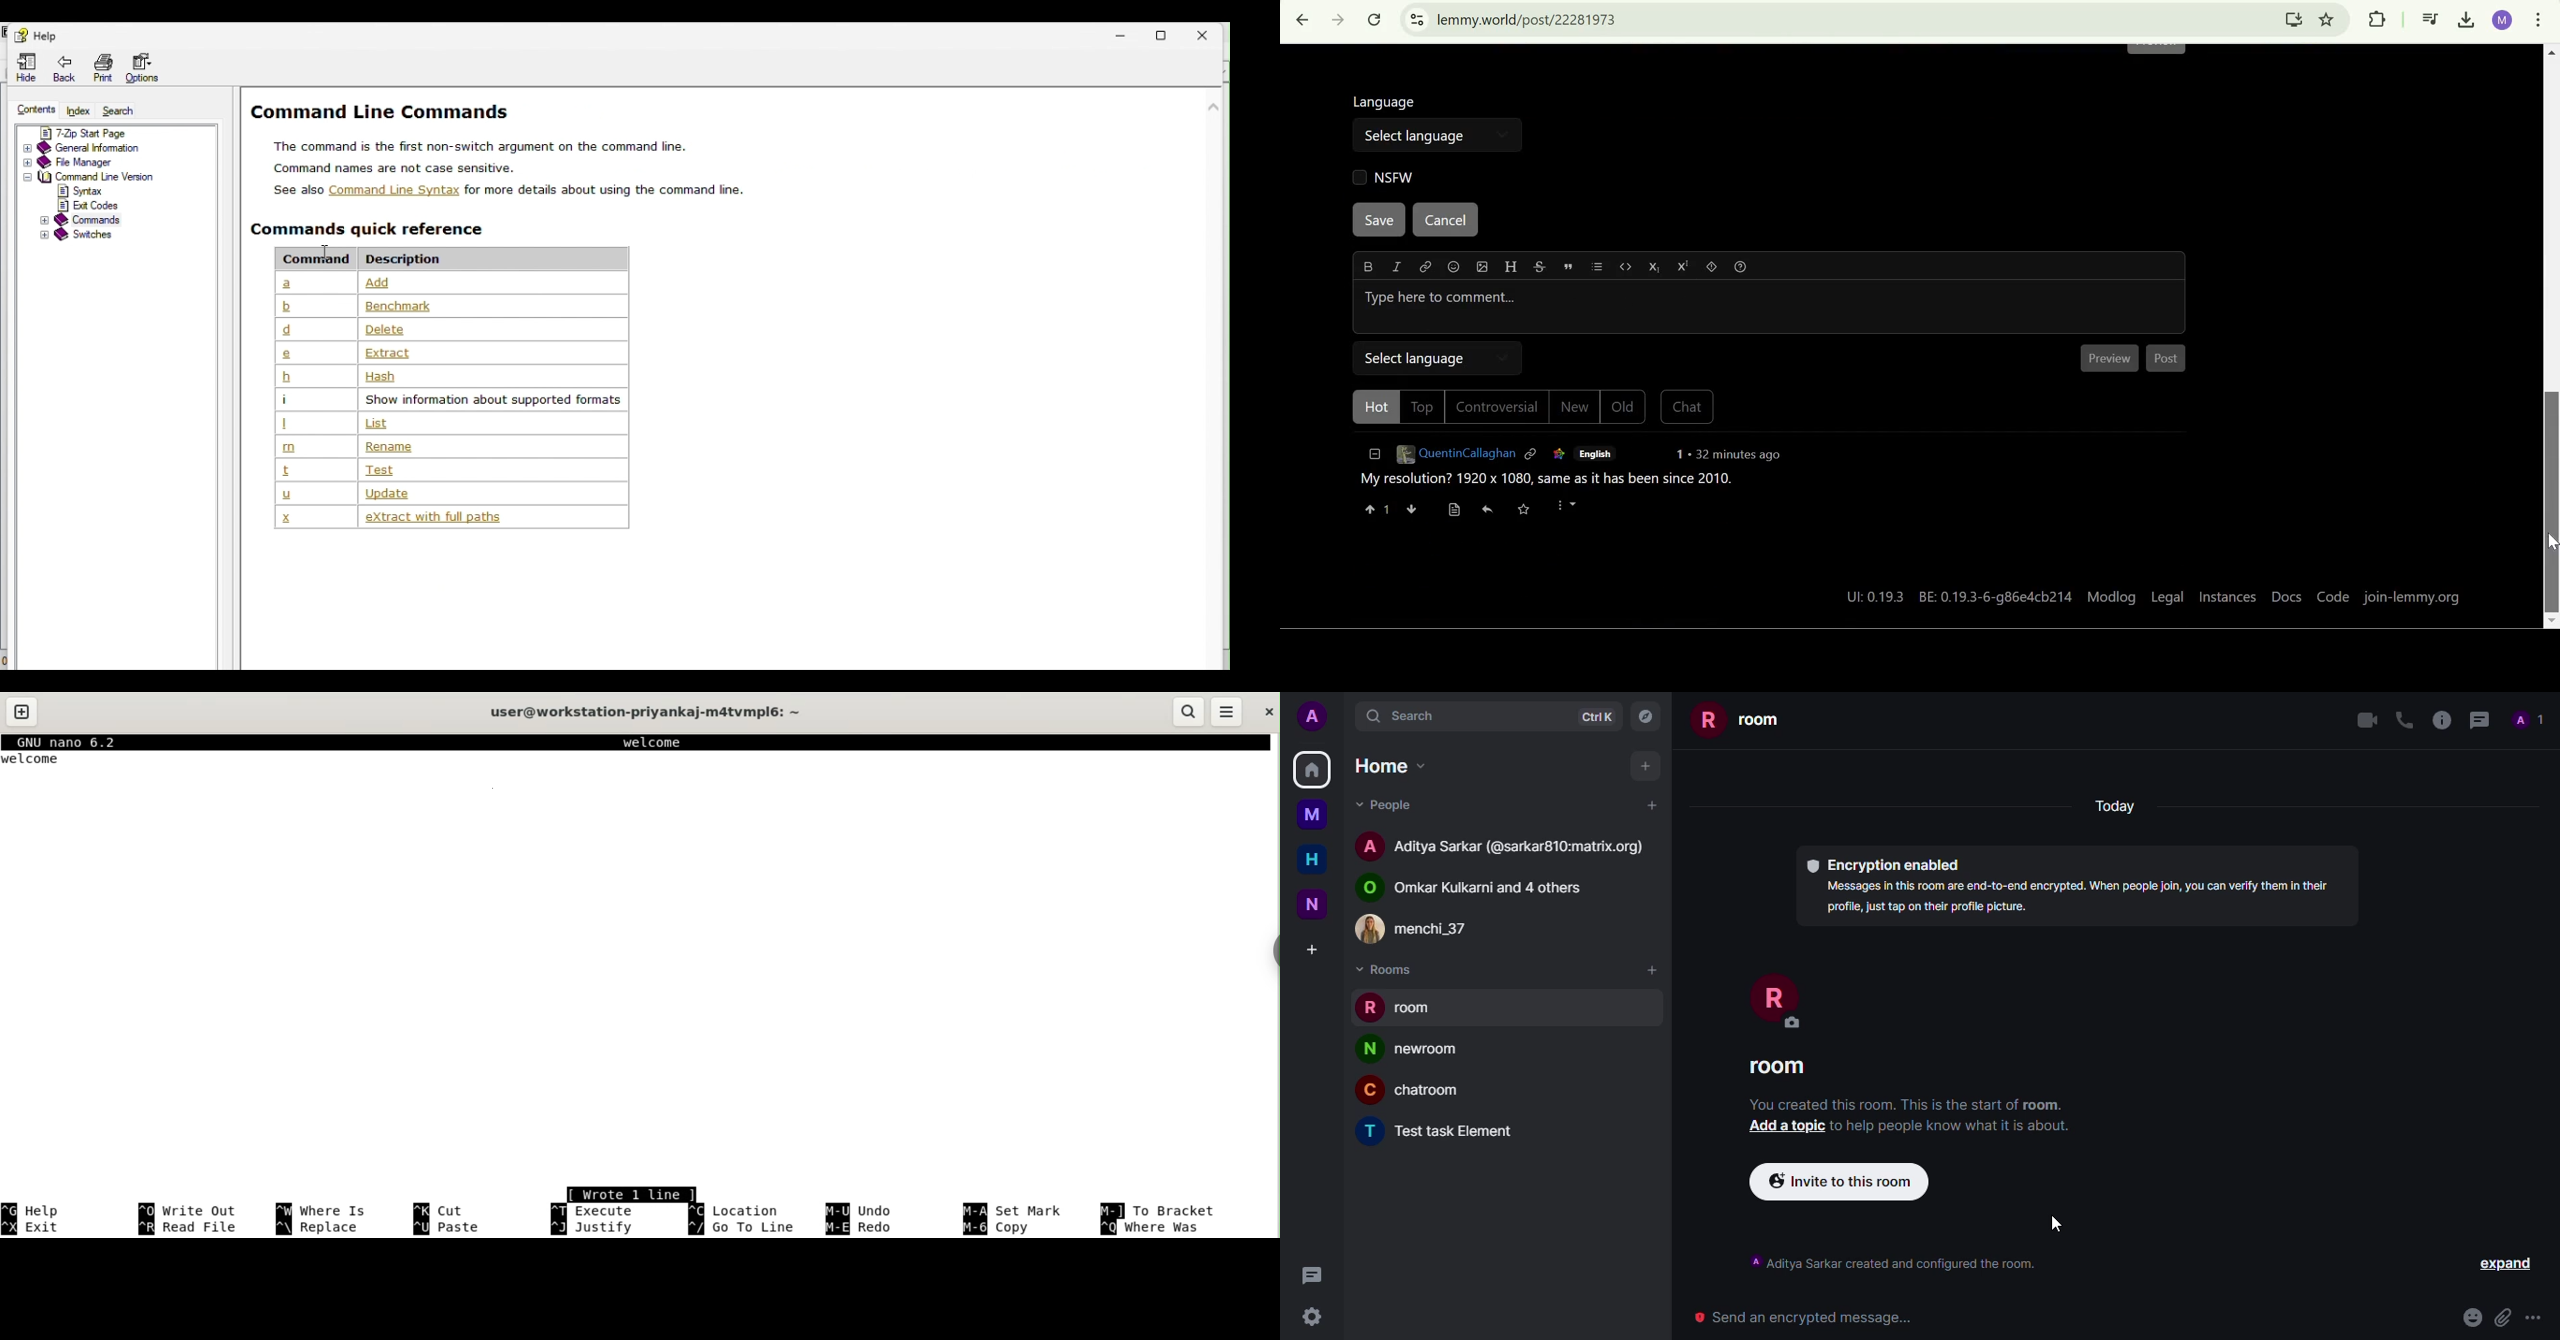 Image resolution: width=2576 pixels, height=1344 pixels. Describe the element at coordinates (1653, 967) in the screenshot. I see `add` at that location.